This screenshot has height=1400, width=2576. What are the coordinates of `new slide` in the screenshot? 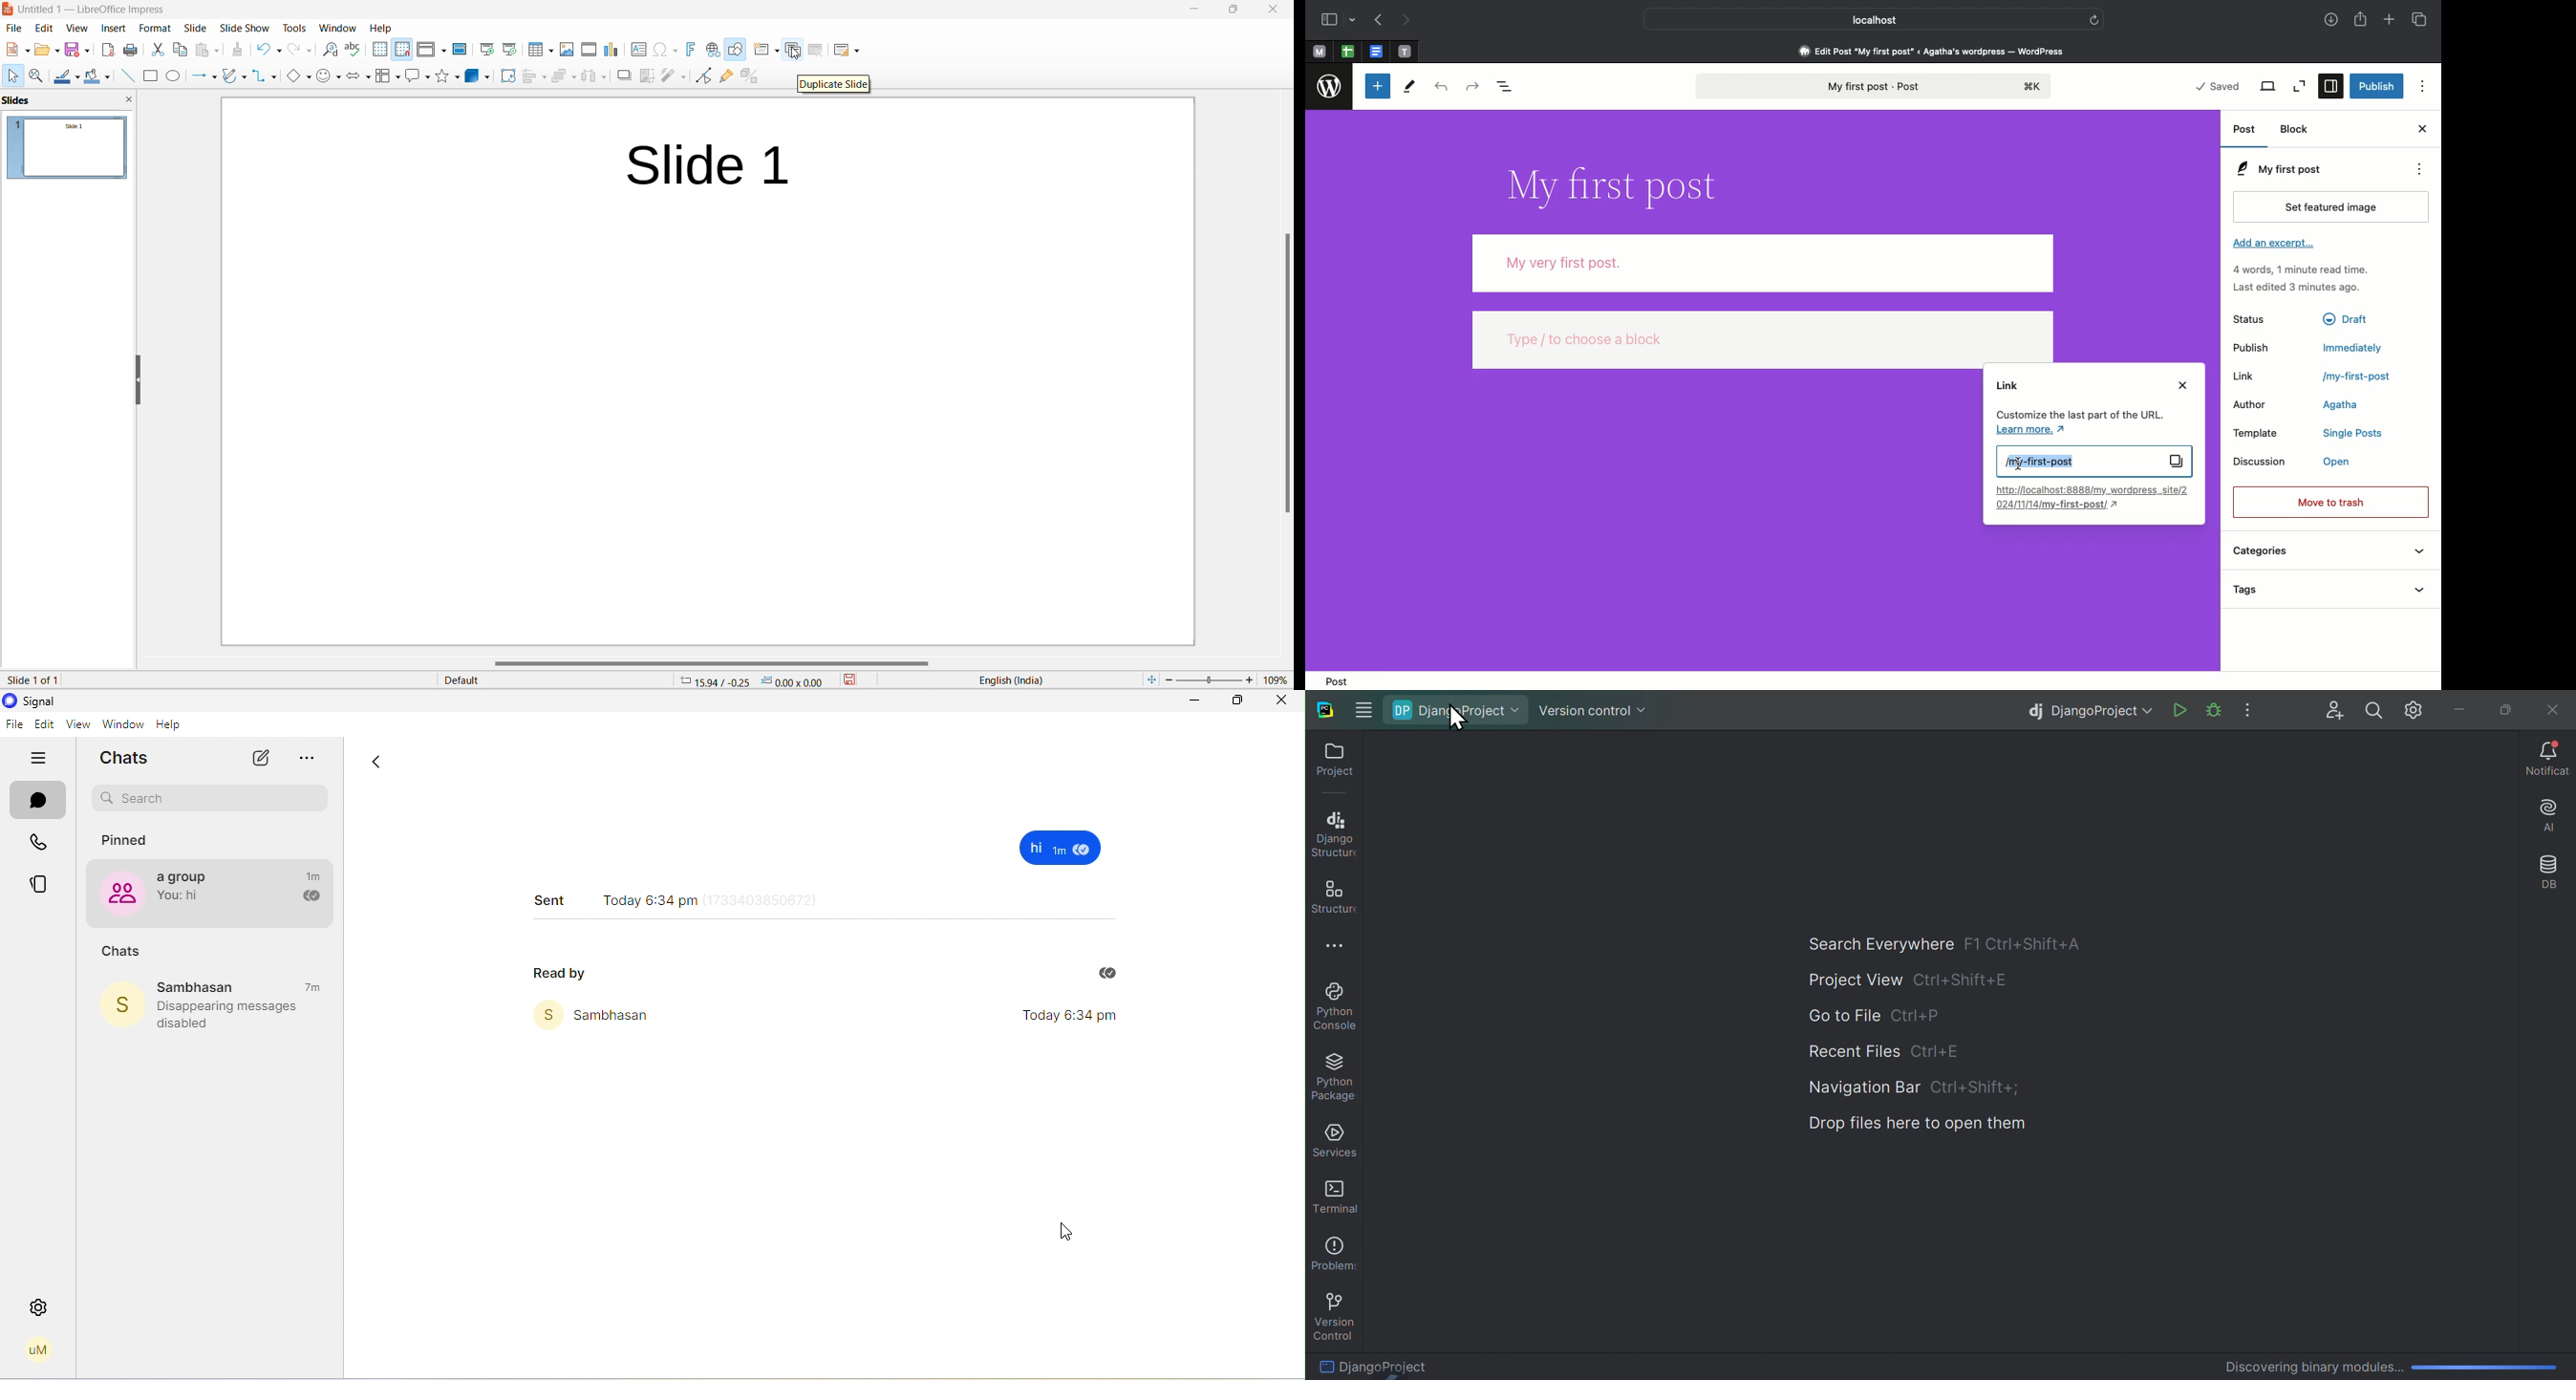 It's located at (764, 49).